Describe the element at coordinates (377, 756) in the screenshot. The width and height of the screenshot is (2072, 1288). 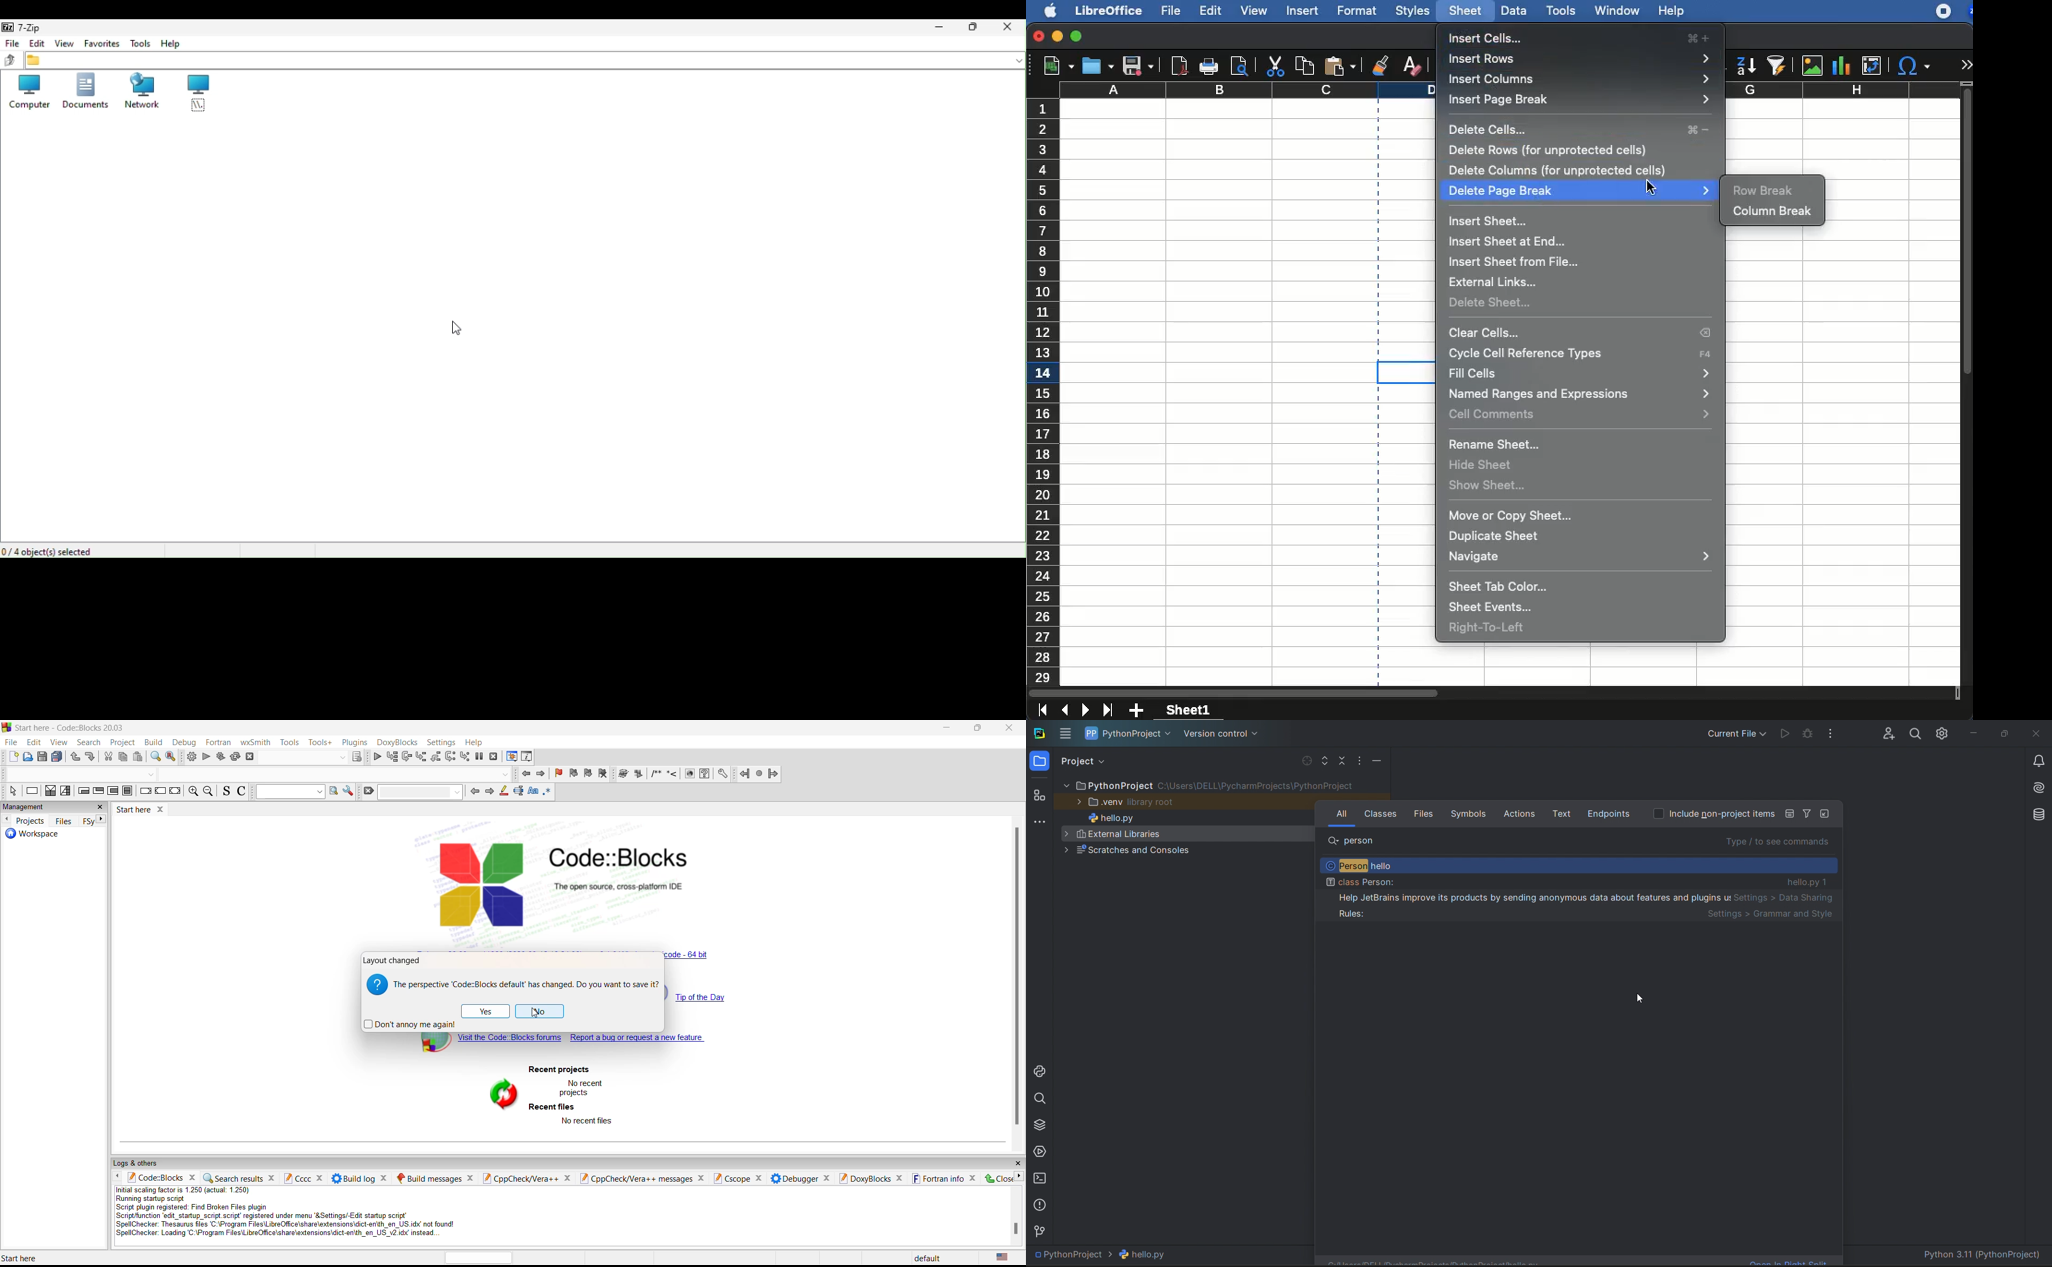
I see `debug` at that location.